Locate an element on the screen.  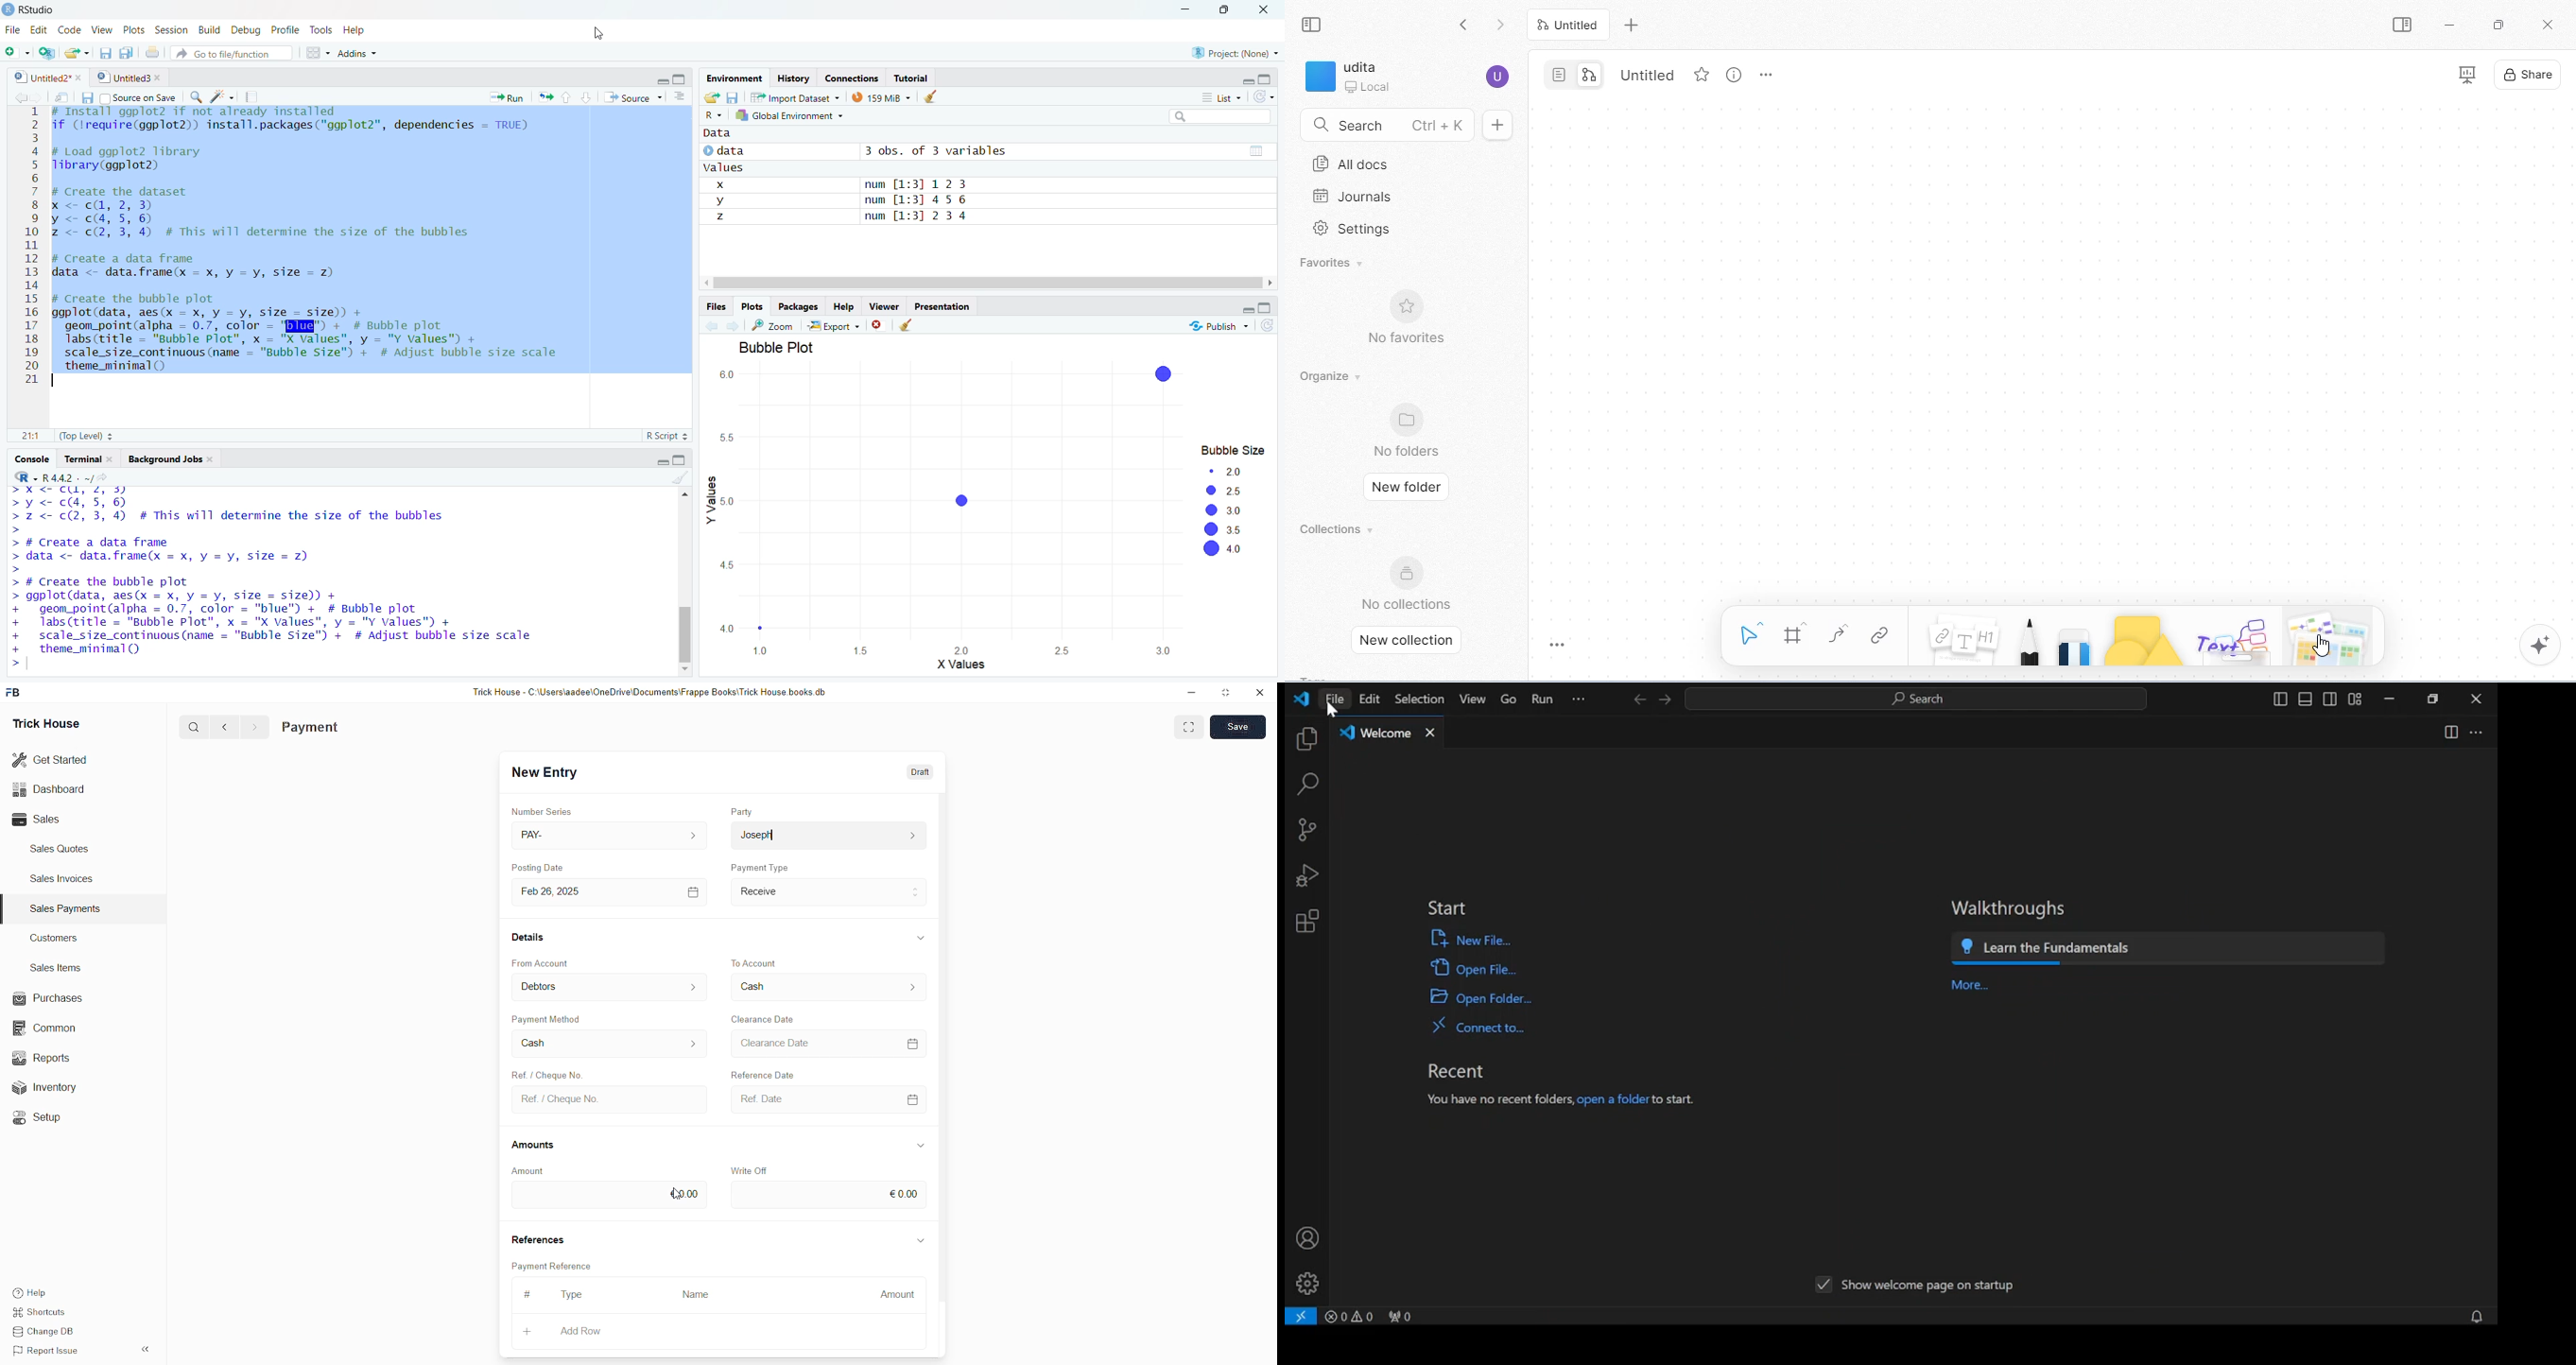
tab name is located at coordinates (1645, 74).